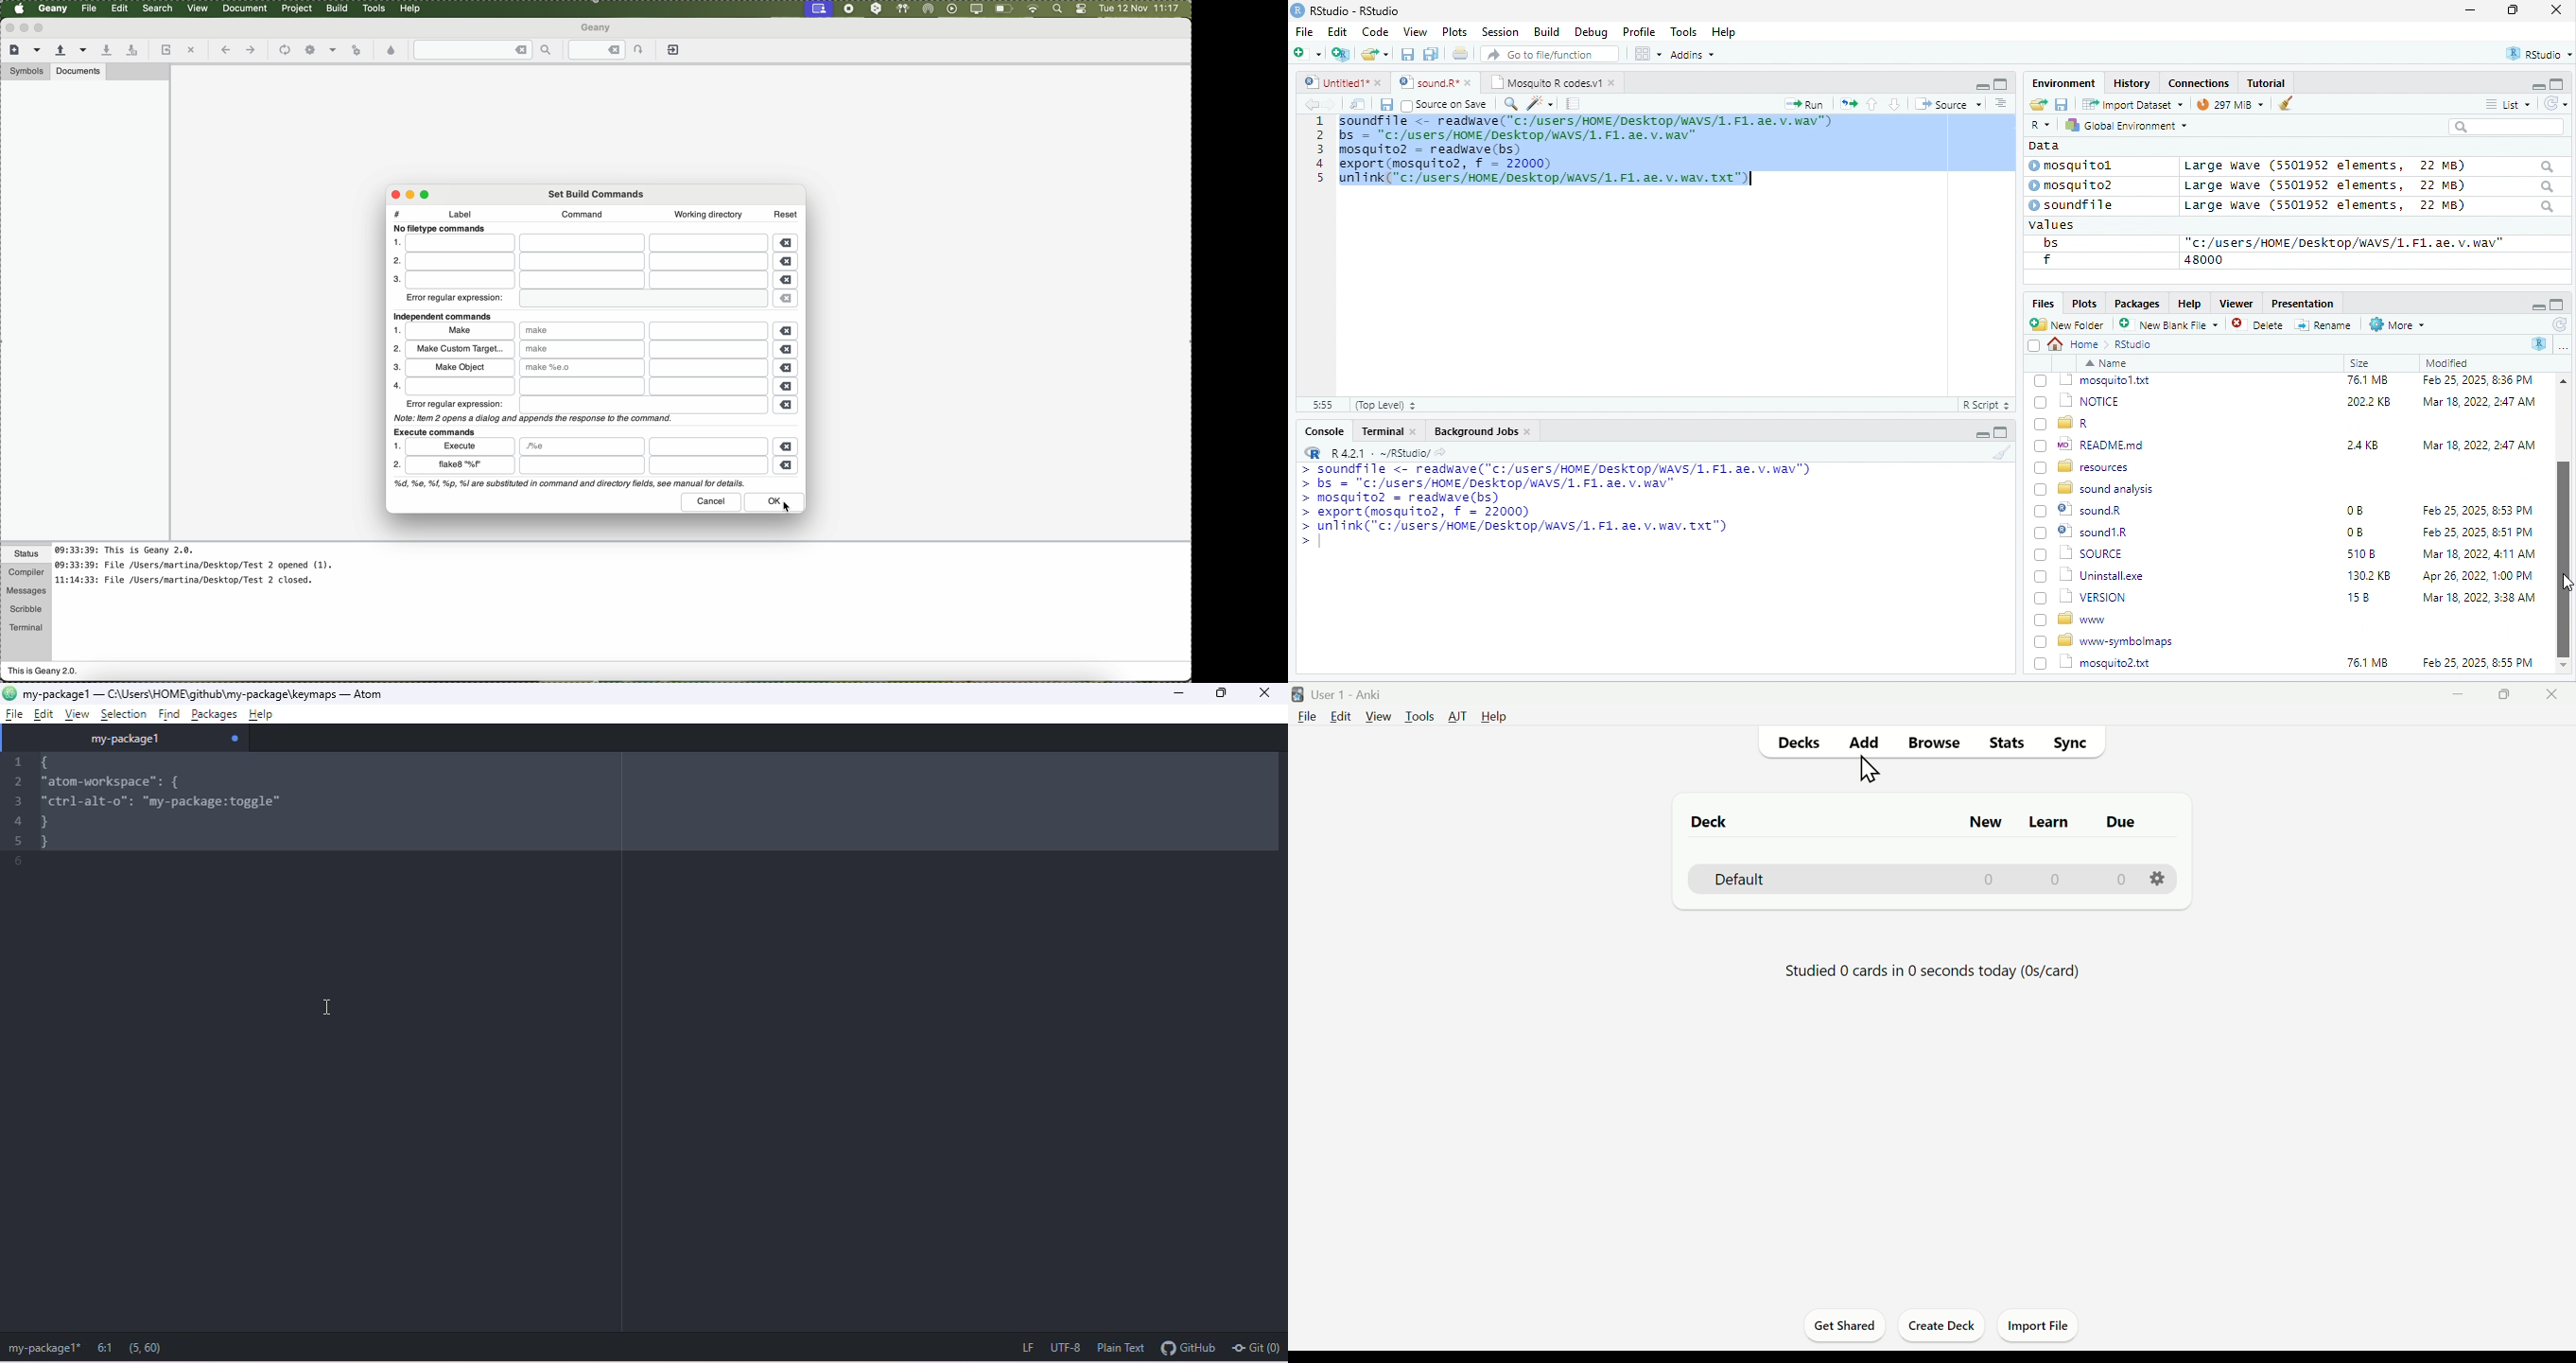 This screenshot has height=1372, width=2576. Describe the element at coordinates (2068, 426) in the screenshot. I see `Ld bin` at that location.